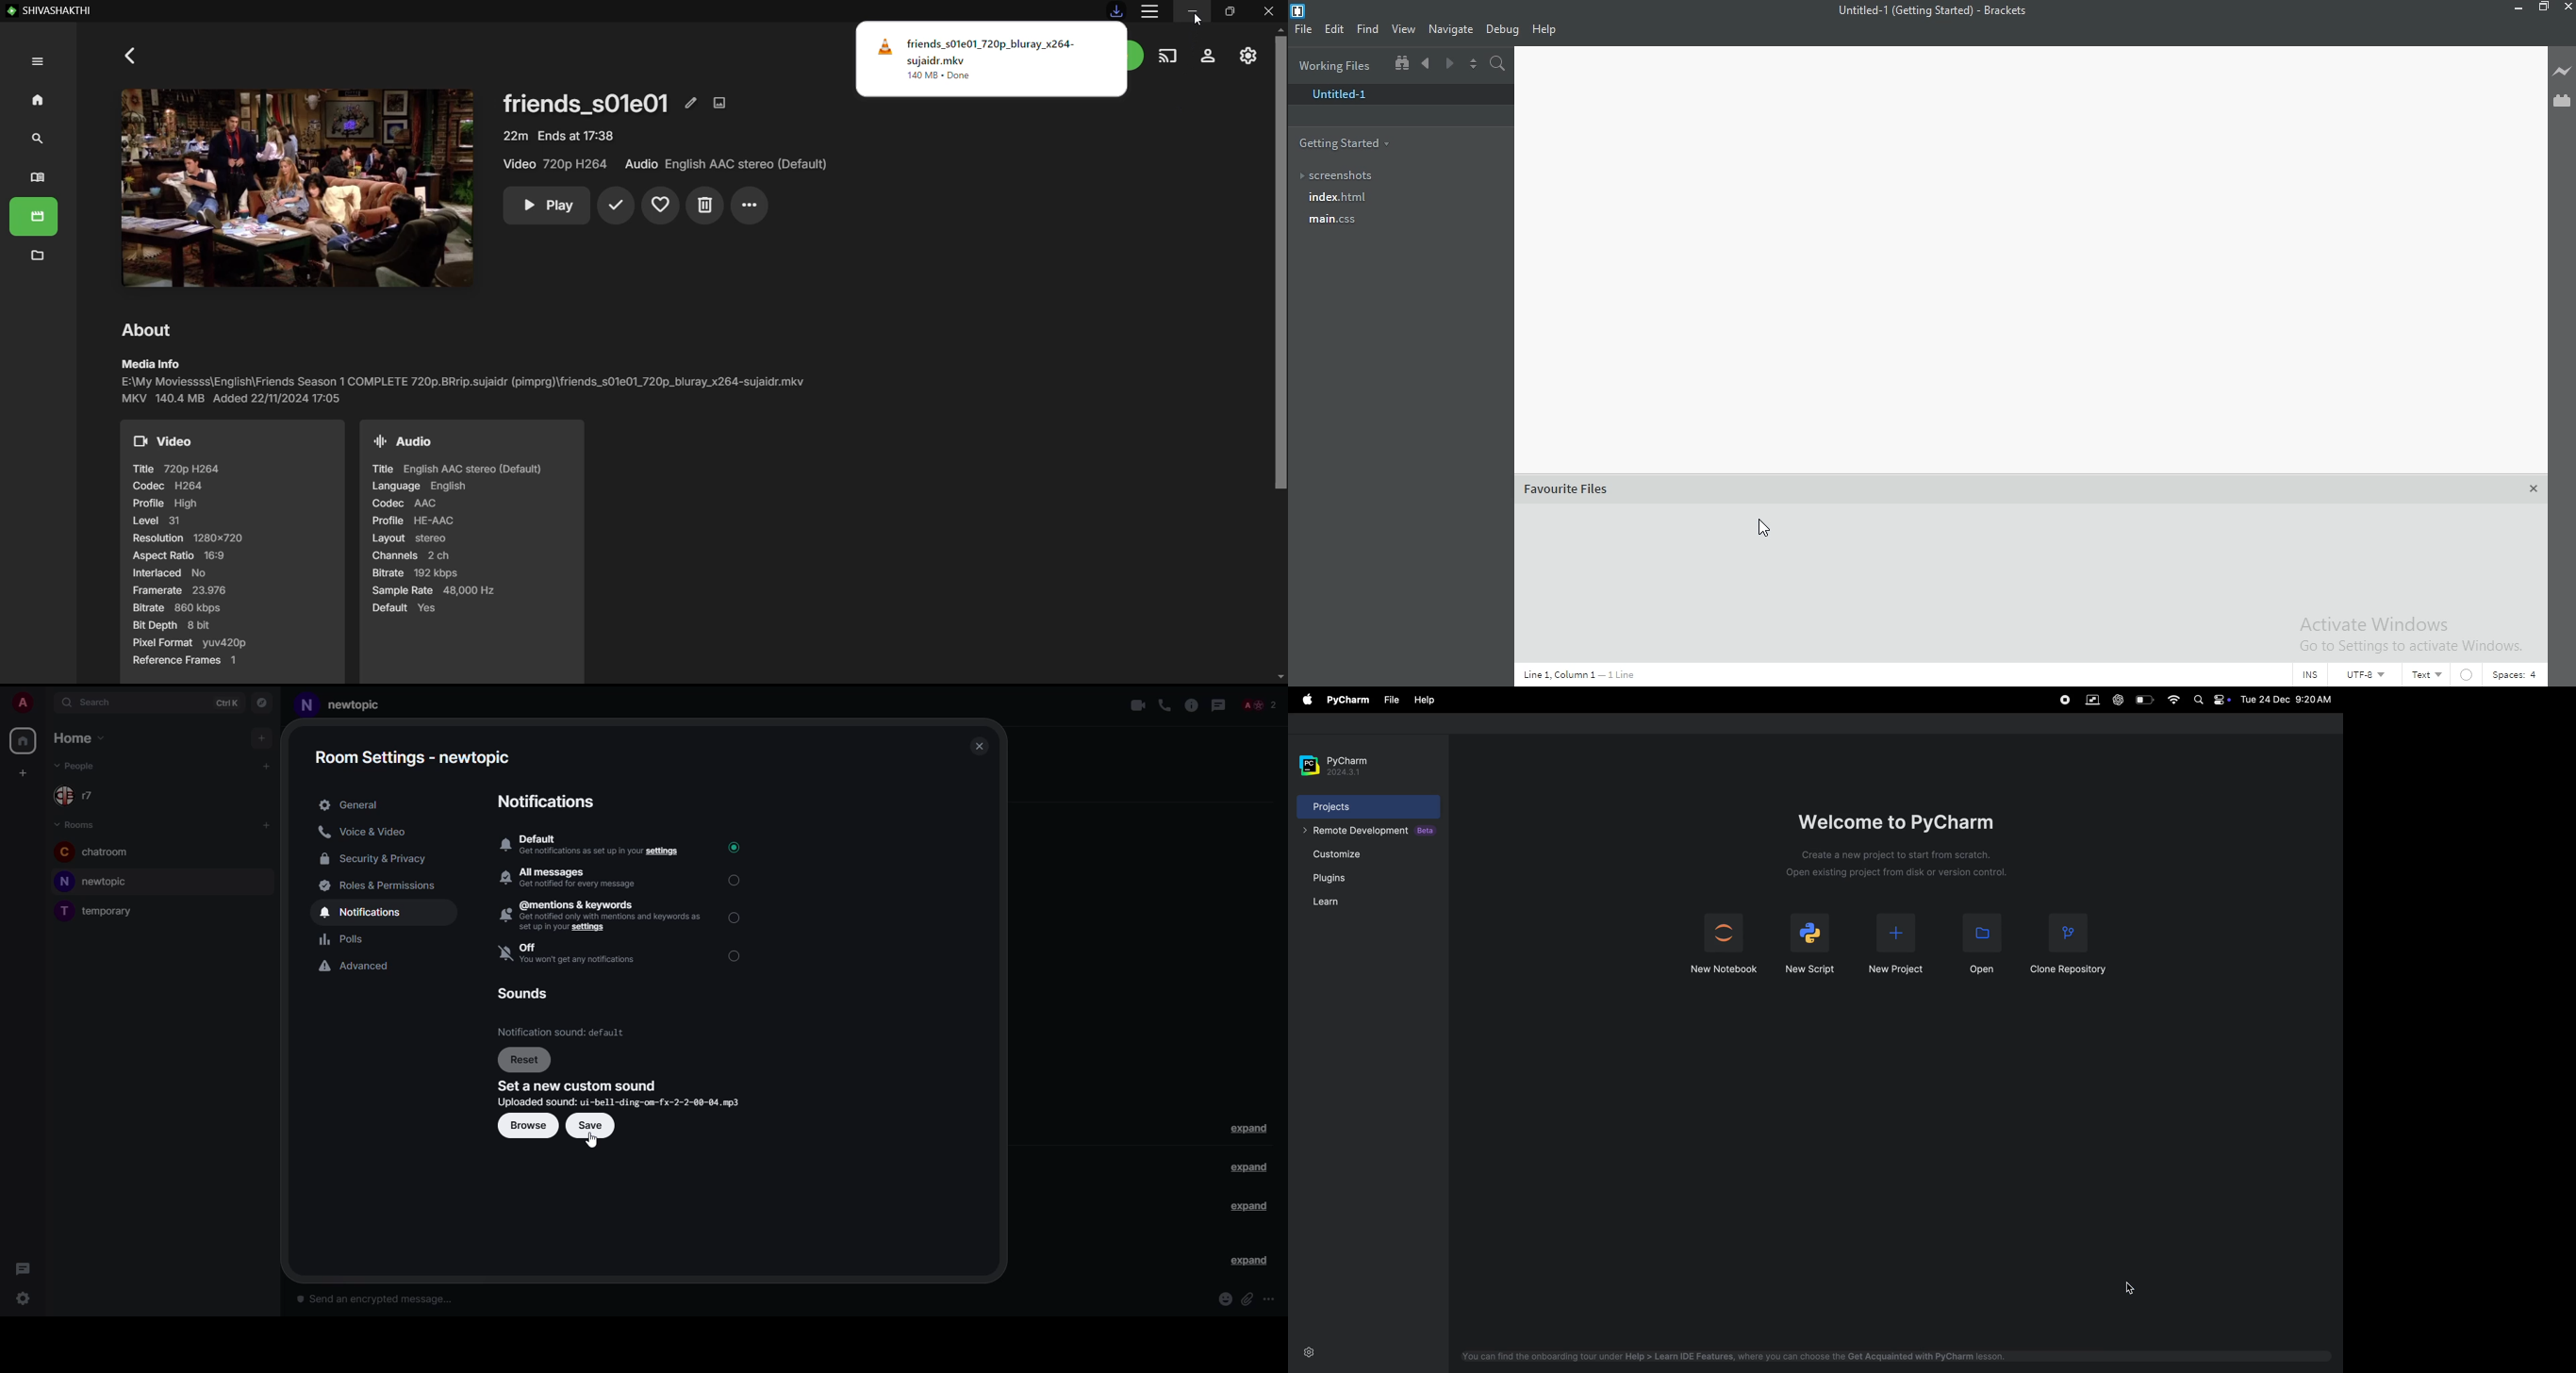 This screenshot has height=1400, width=2576. What do you see at coordinates (1230, 11) in the screenshot?
I see `Restore Down` at bounding box center [1230, 11].